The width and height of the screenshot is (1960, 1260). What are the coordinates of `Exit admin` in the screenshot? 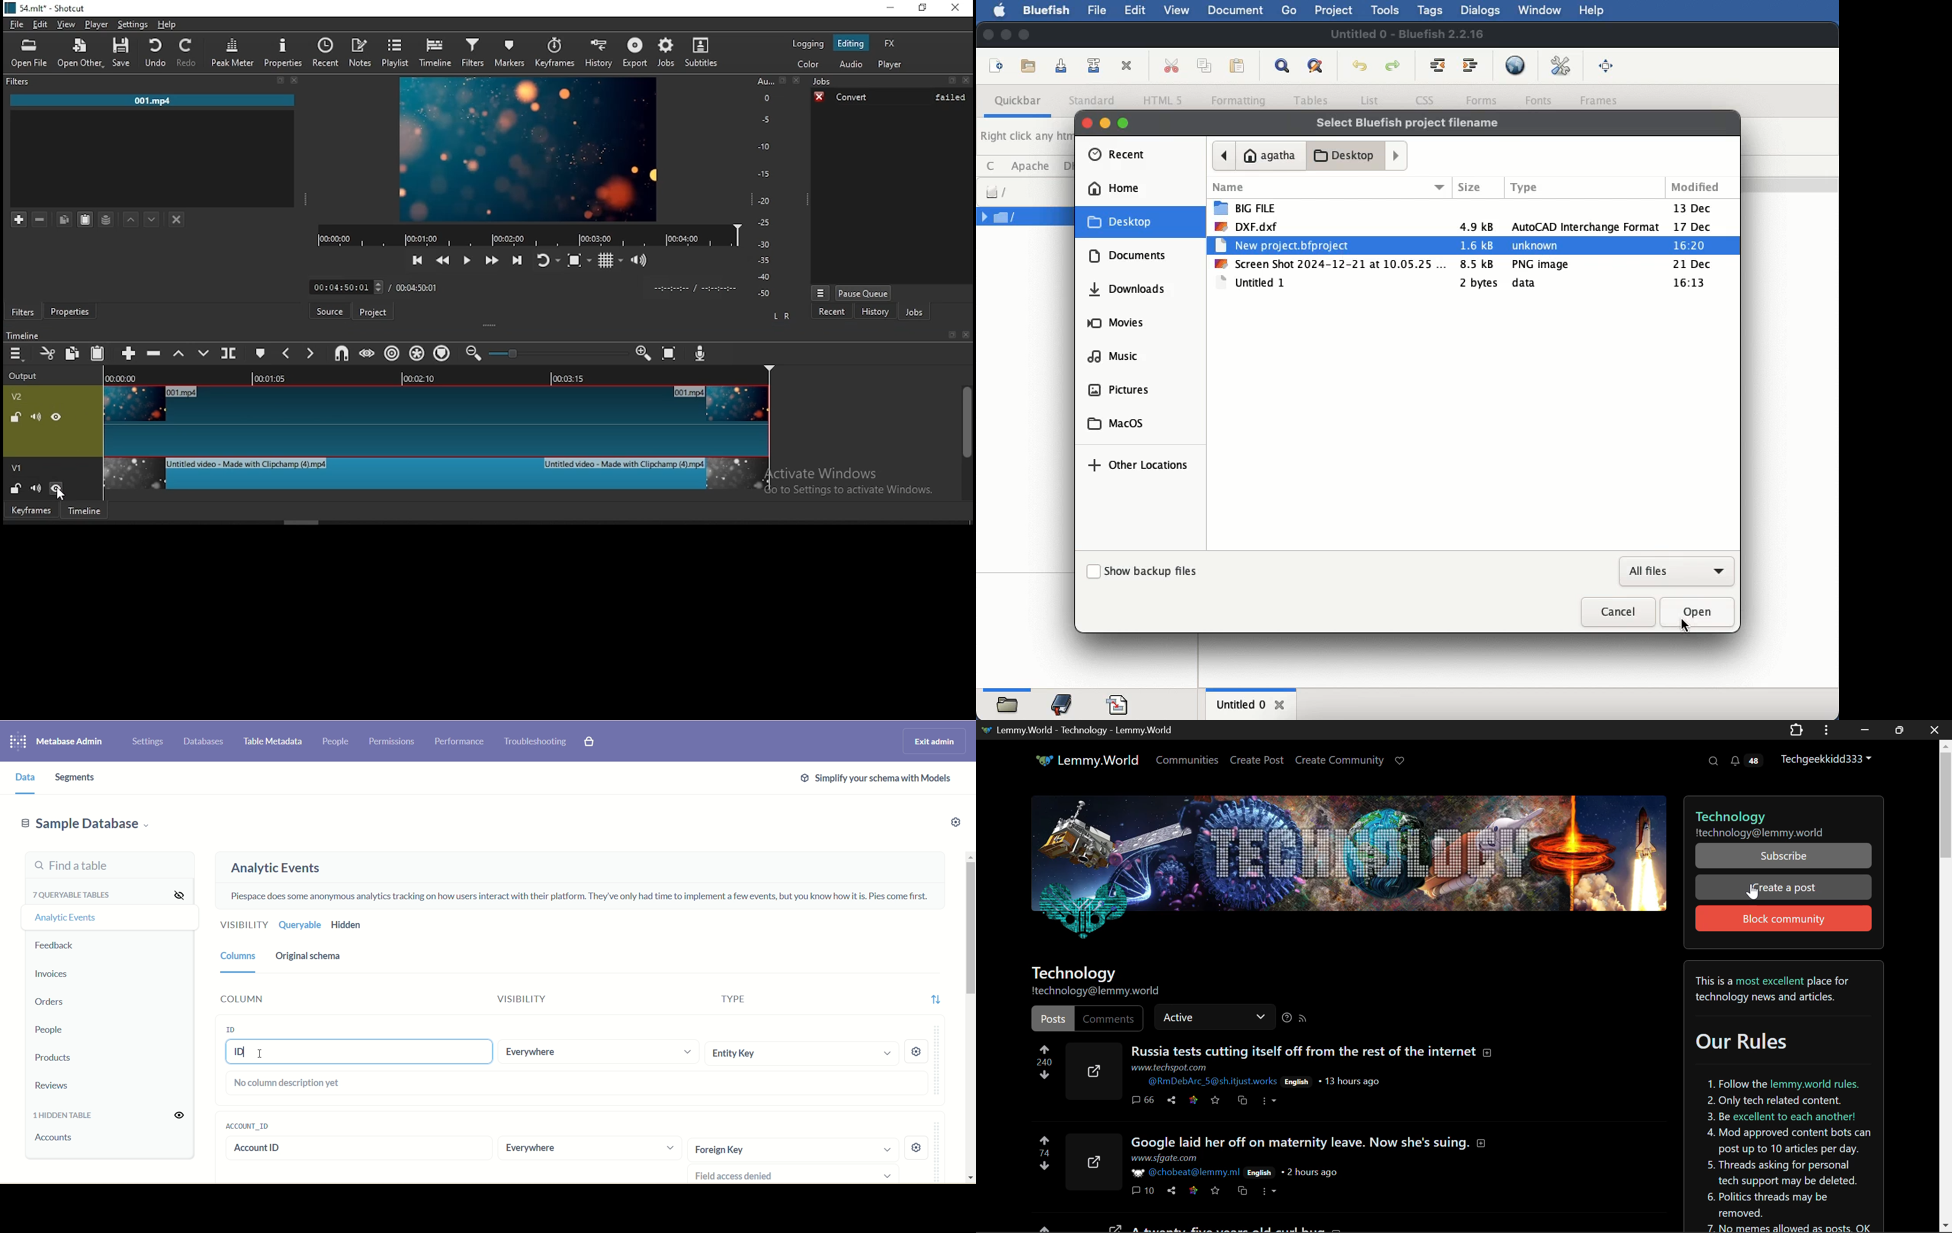 It's located at (929, 742).